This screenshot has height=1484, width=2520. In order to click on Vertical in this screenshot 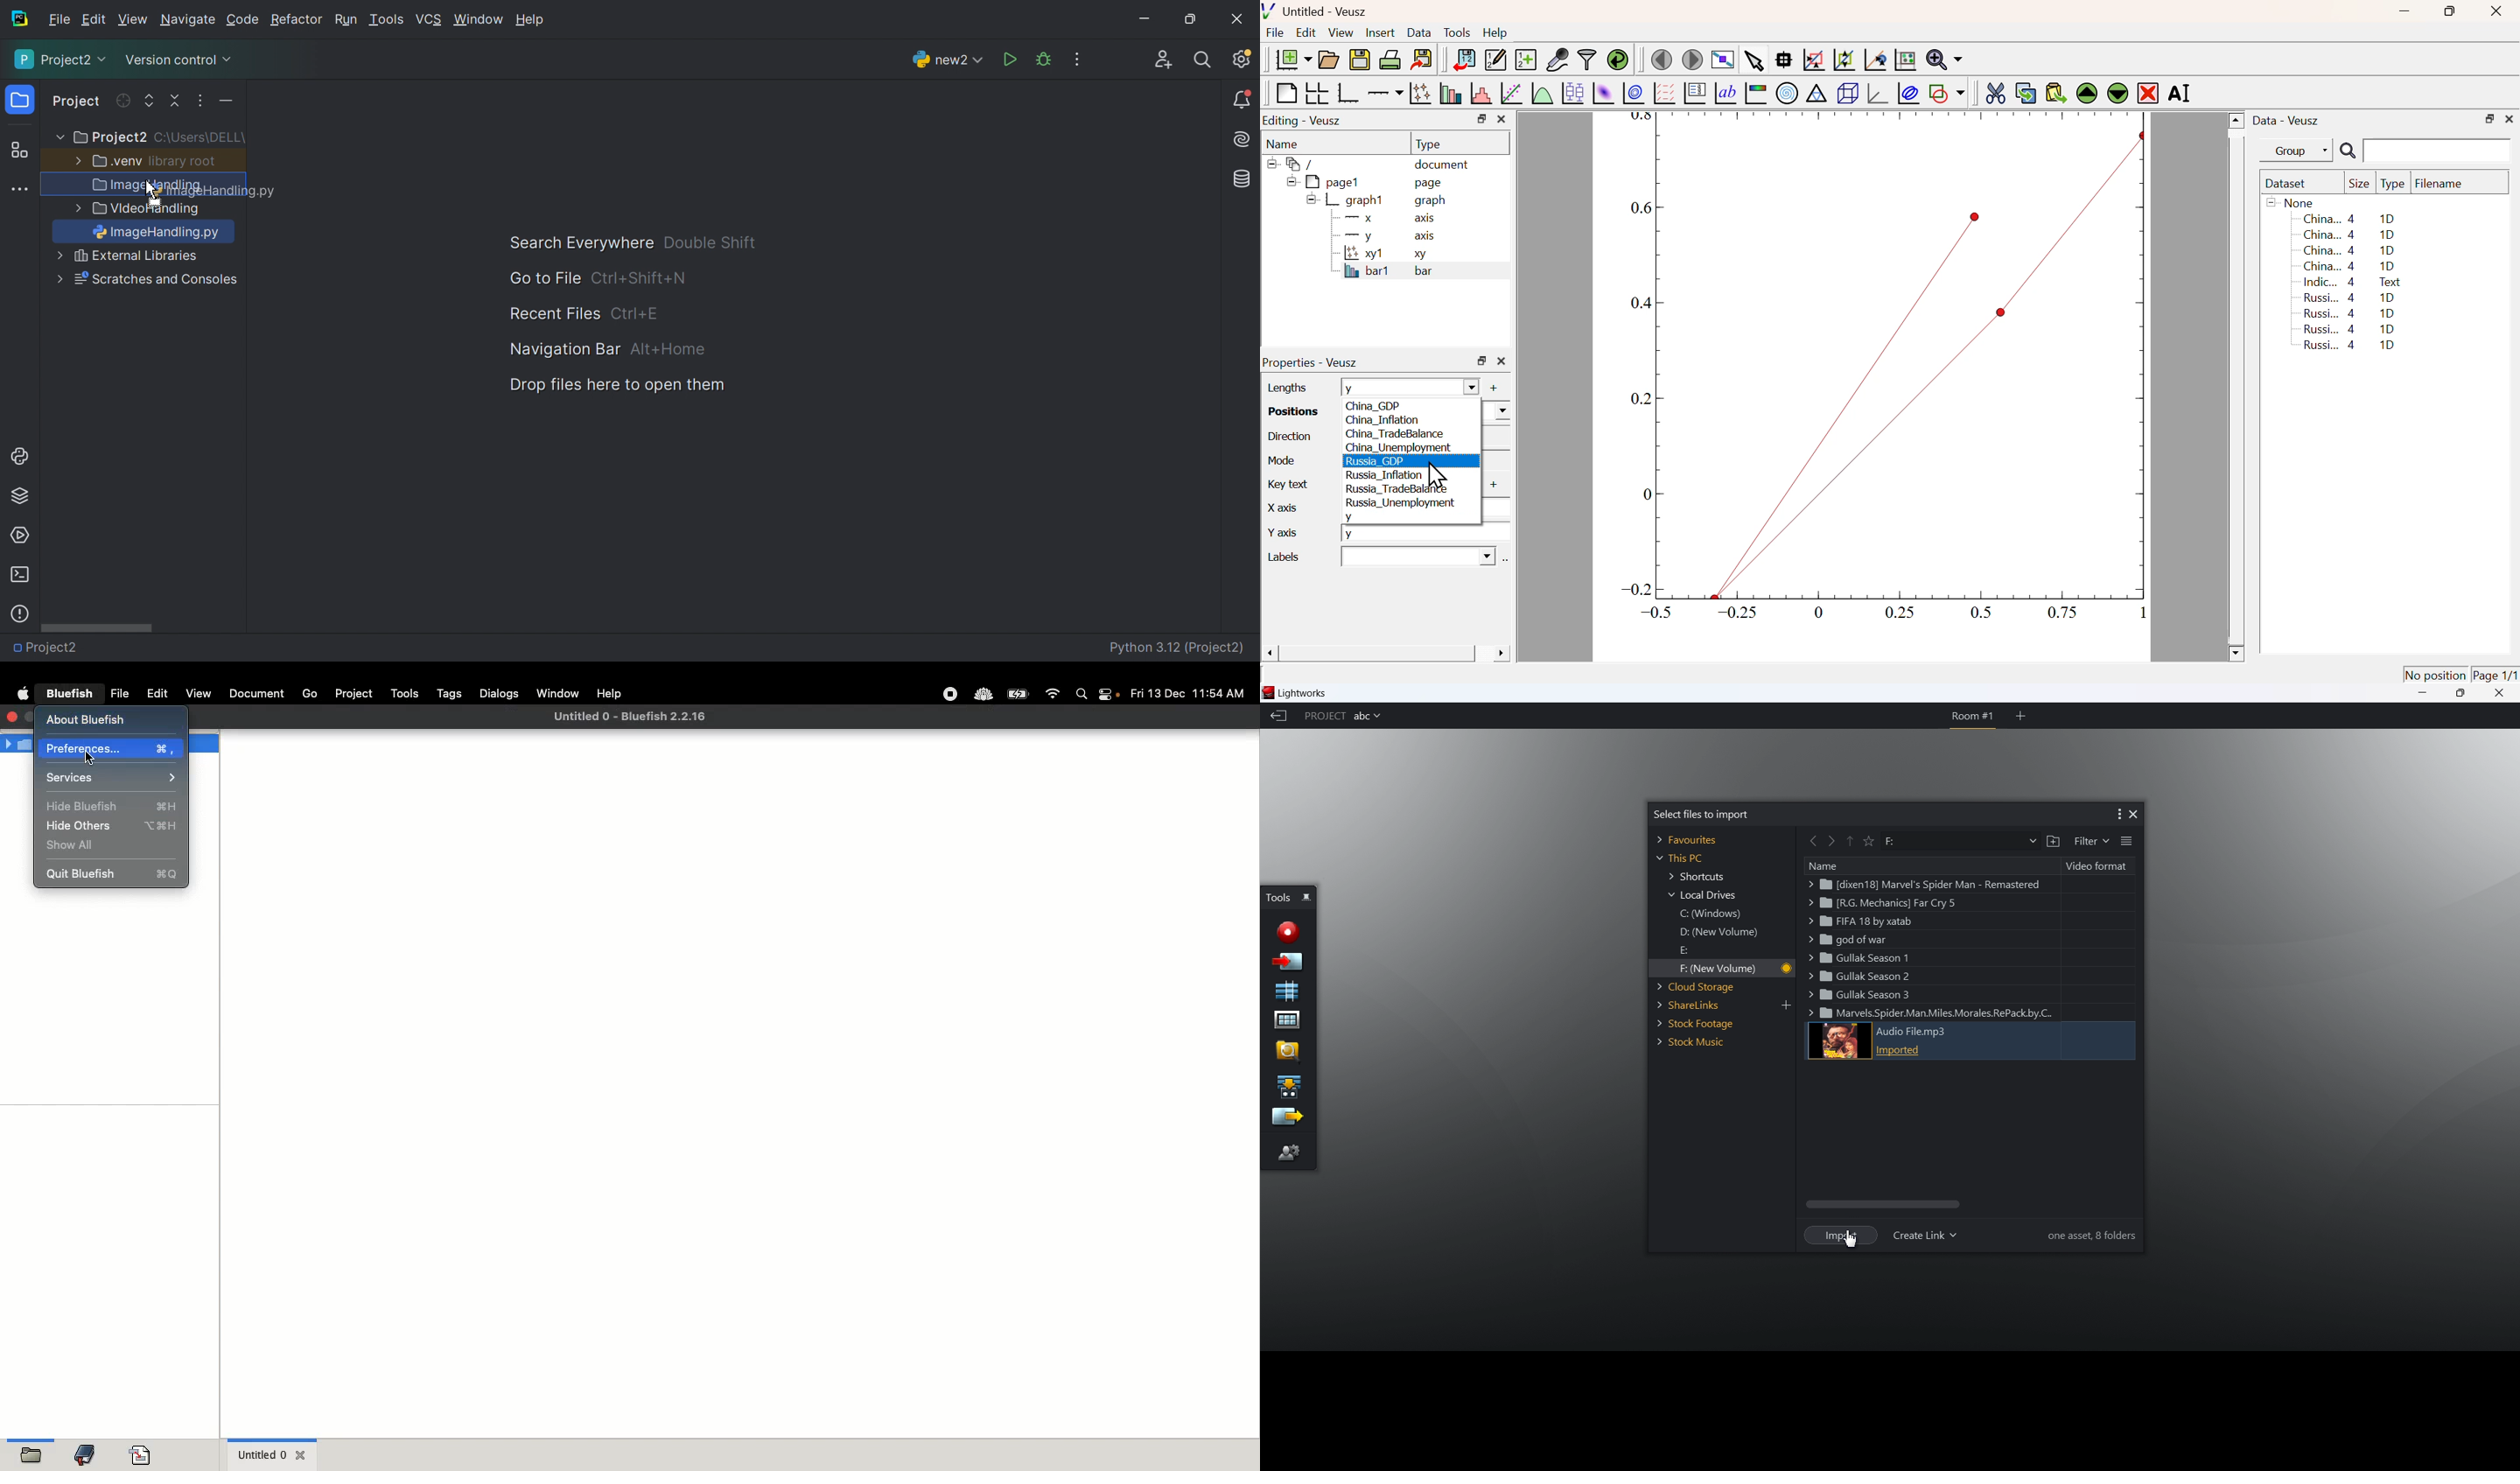, I will do `click(1494, 436)`.